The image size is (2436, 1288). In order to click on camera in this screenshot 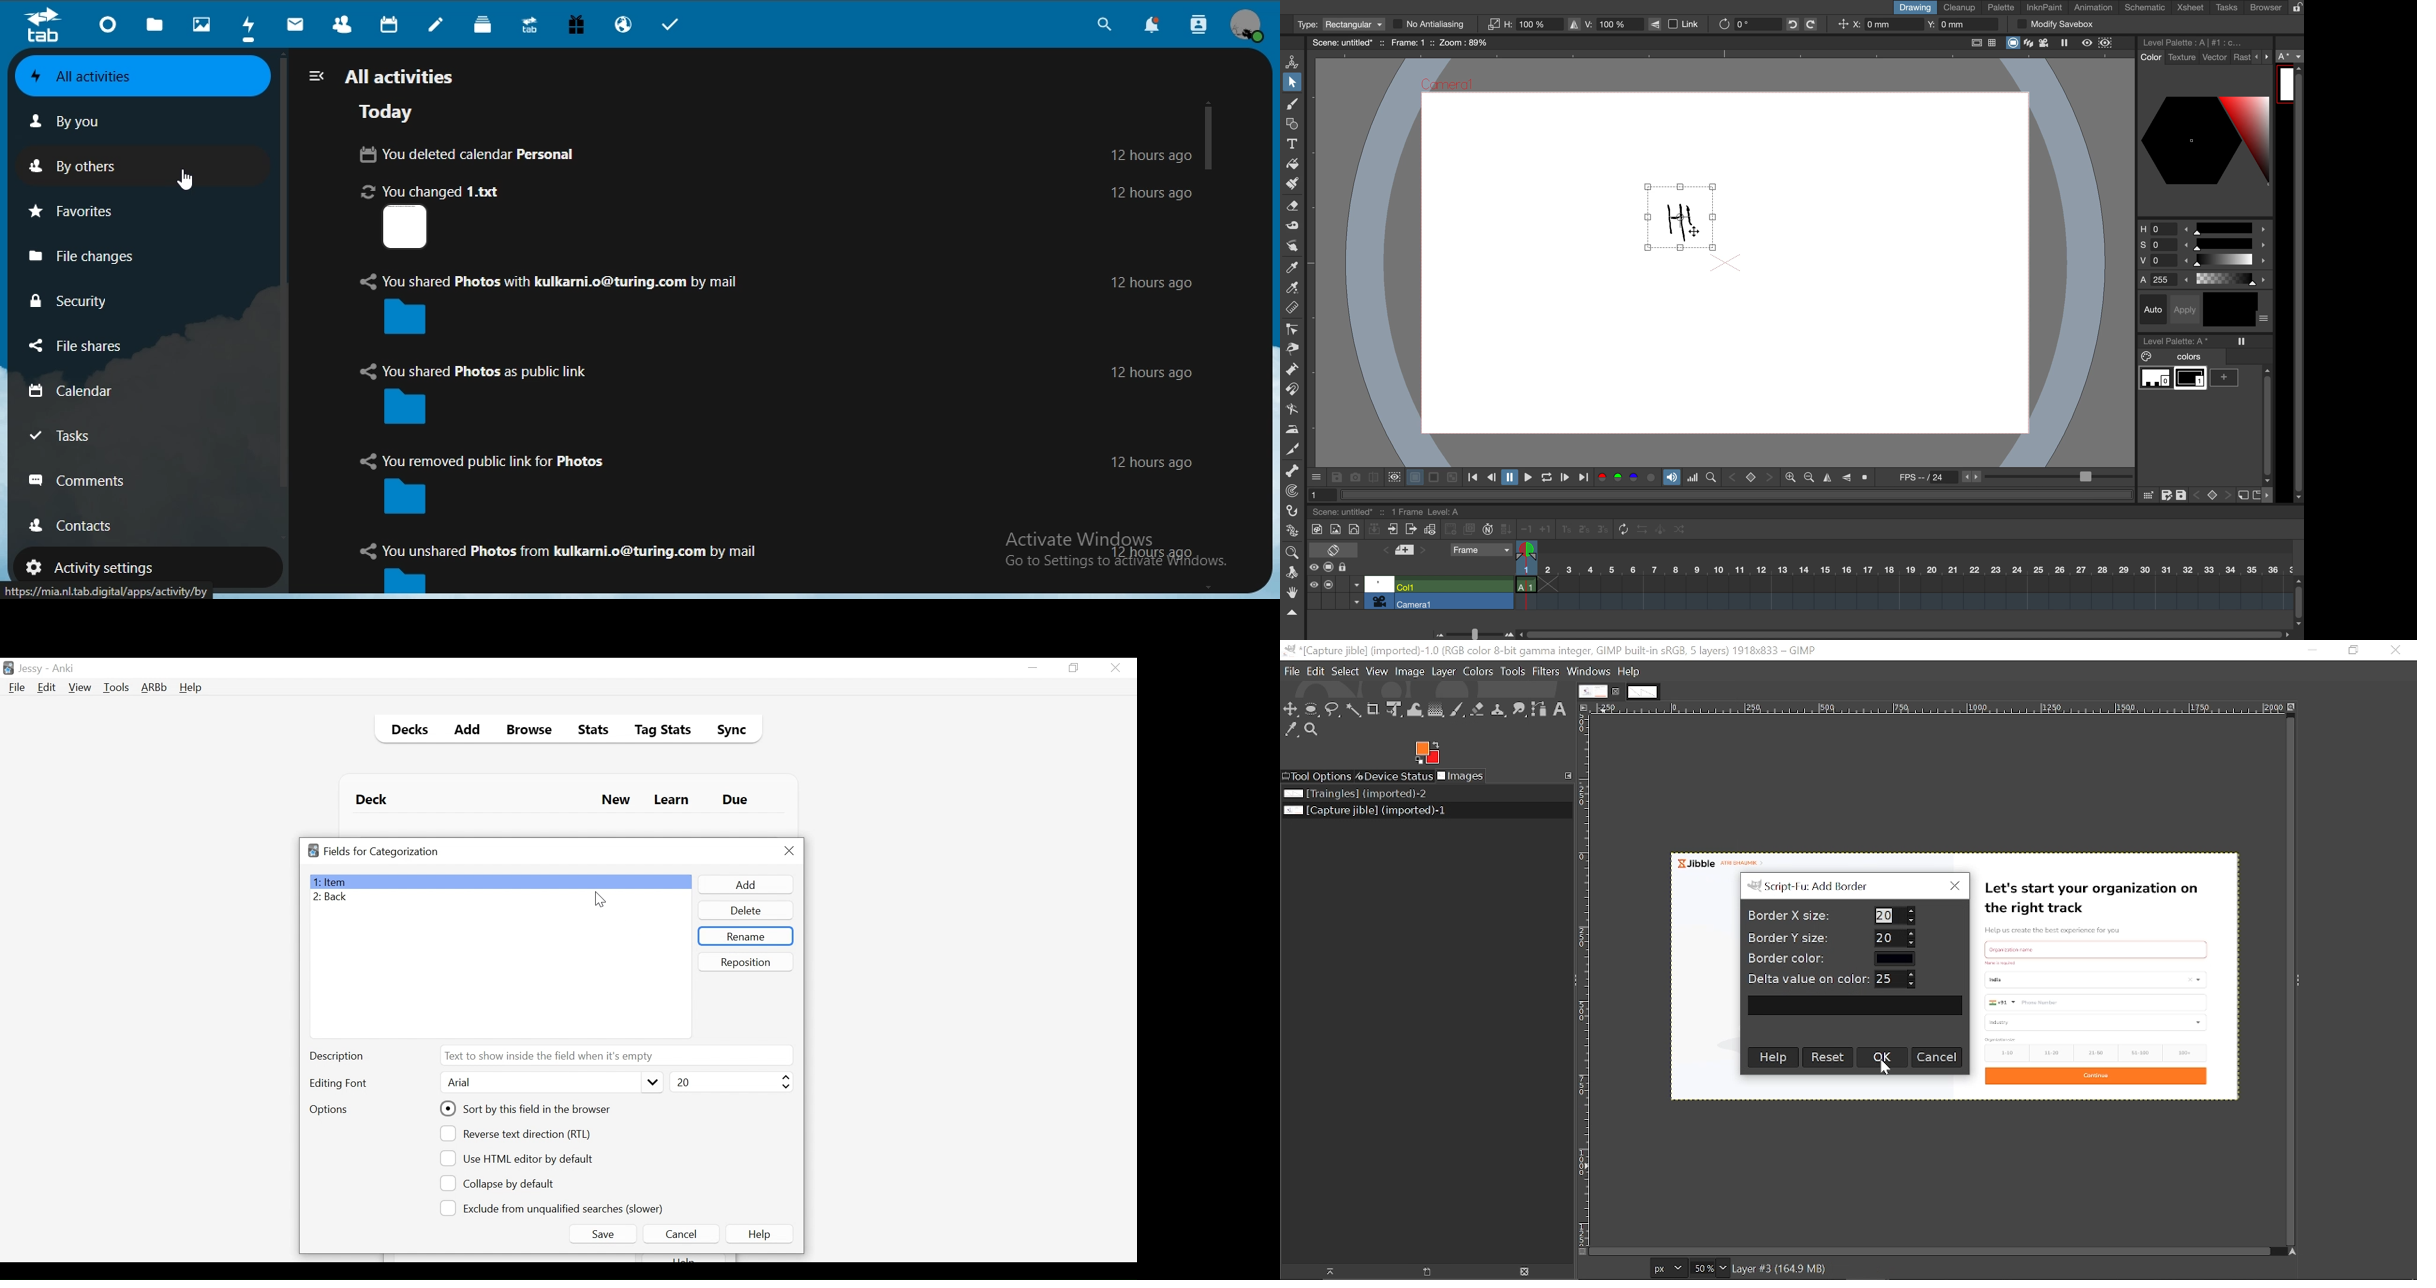, I will do `click(1380, 601)`.